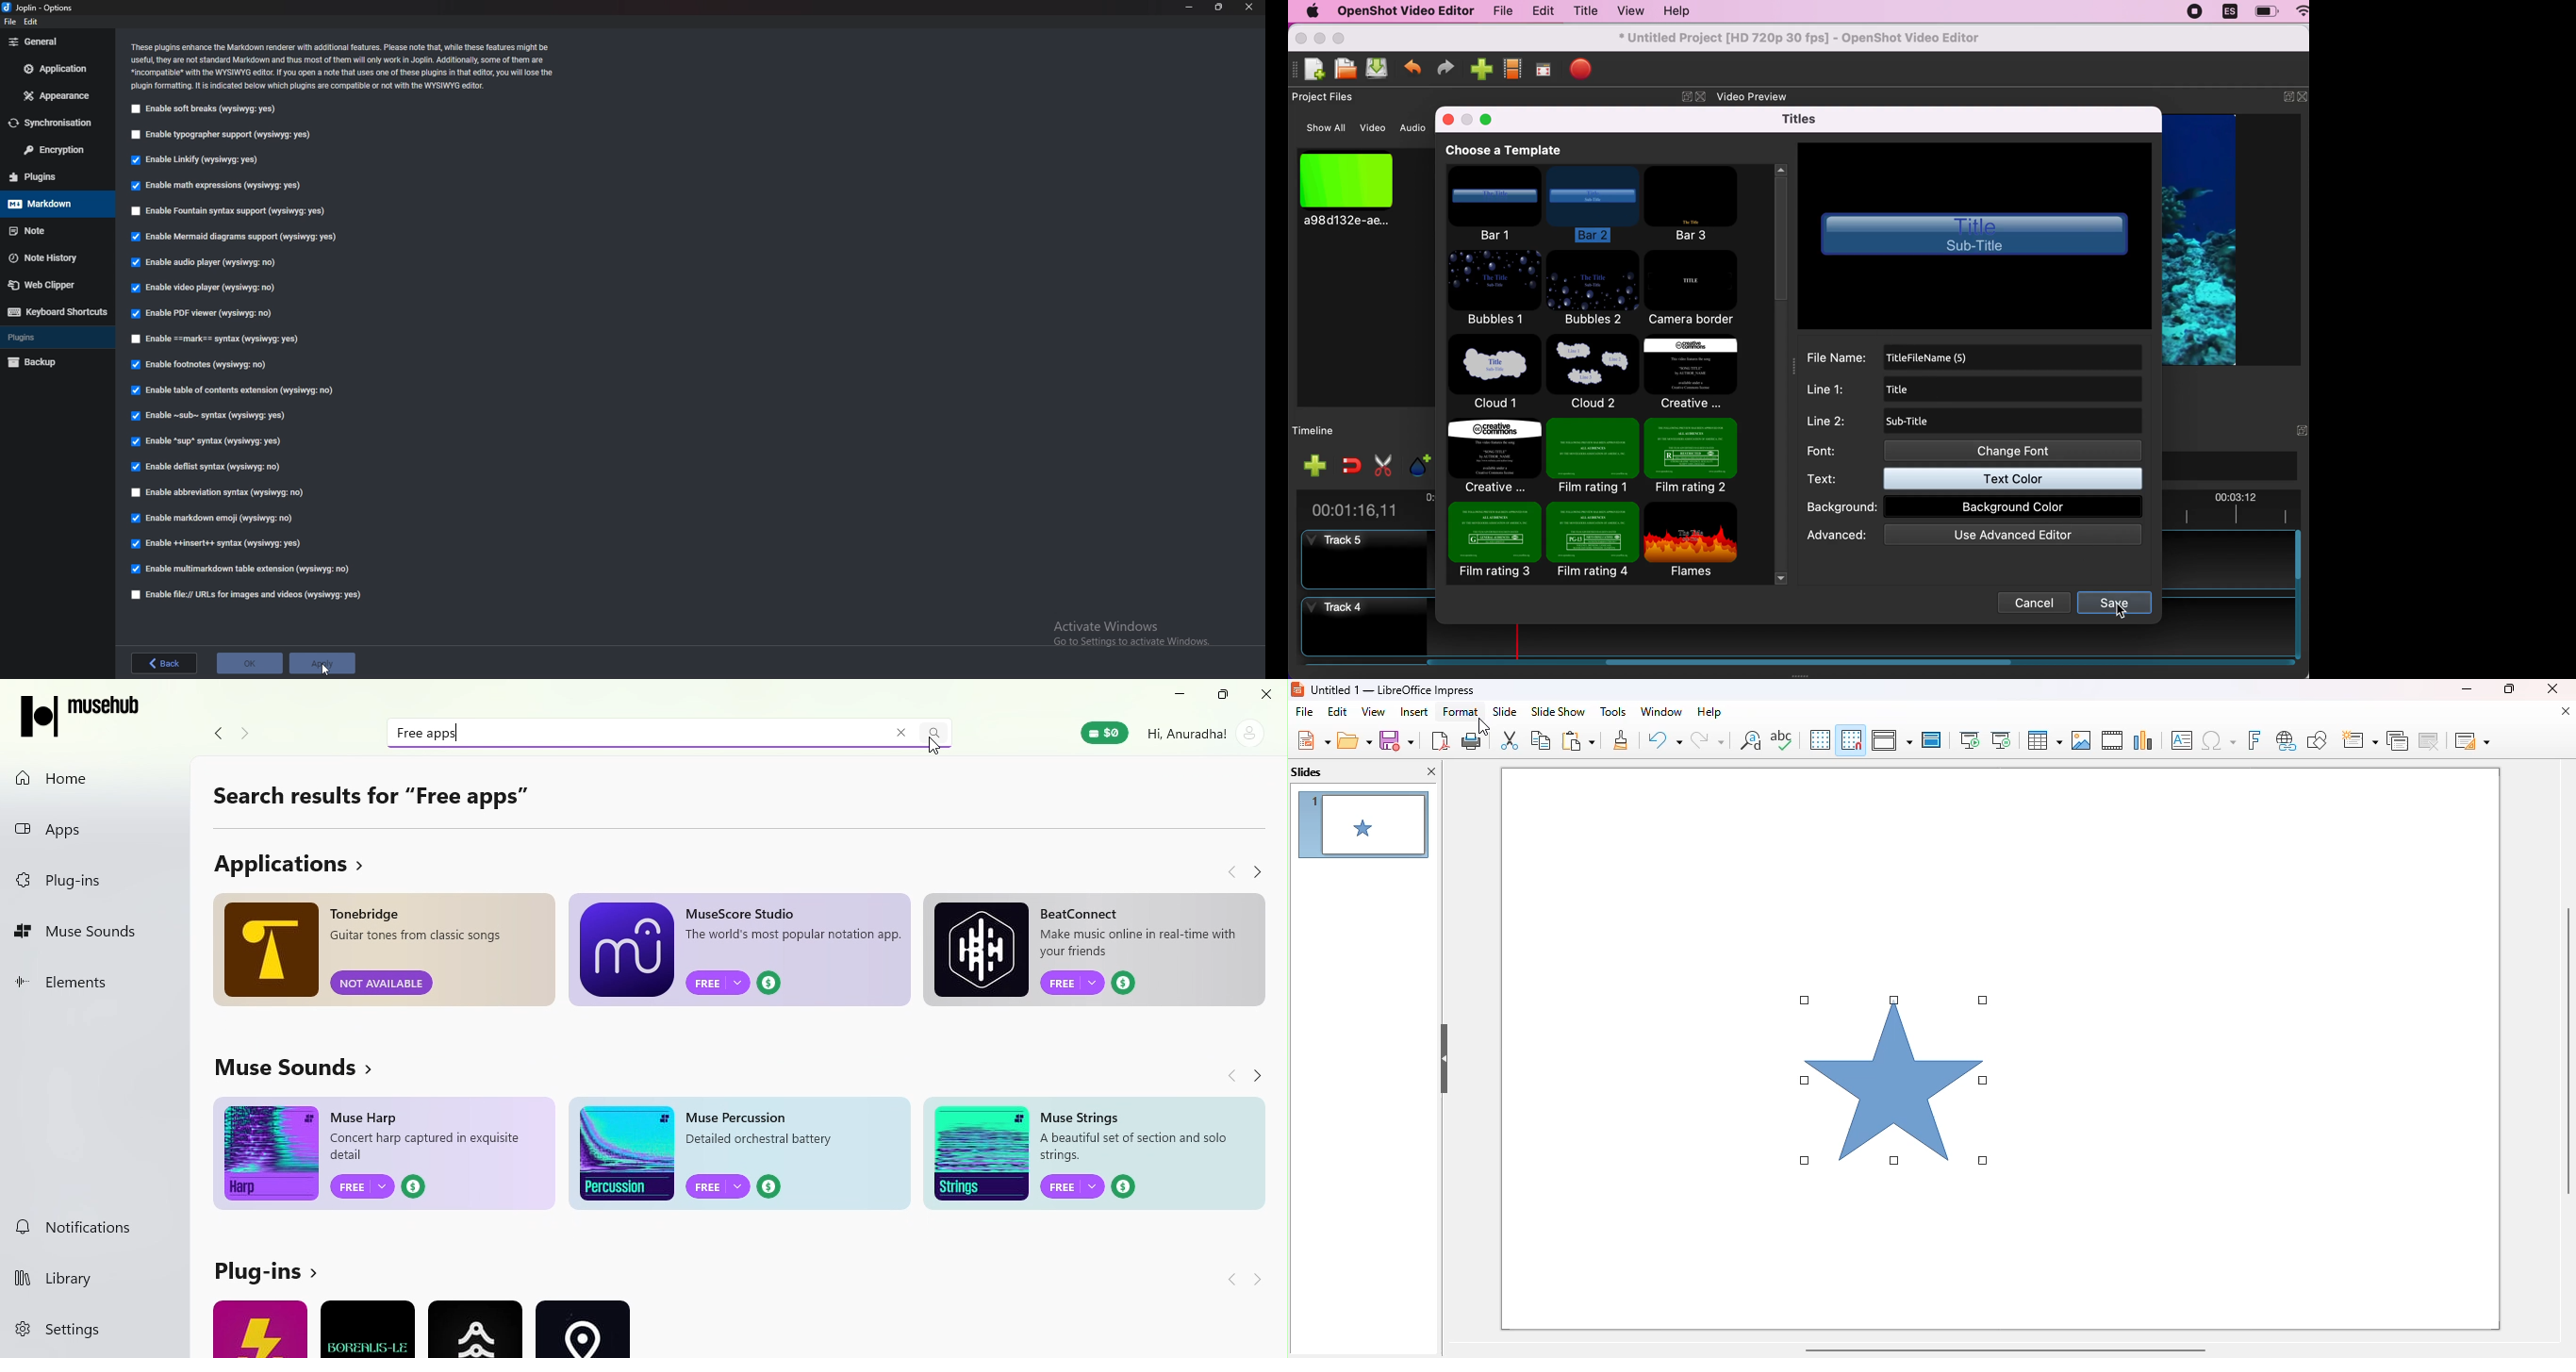 This screenshot has width=2576, height=1372. What do you see at coordinates (9, 21) in the screenshot?
I see `file` at bounding box center [9, 21].